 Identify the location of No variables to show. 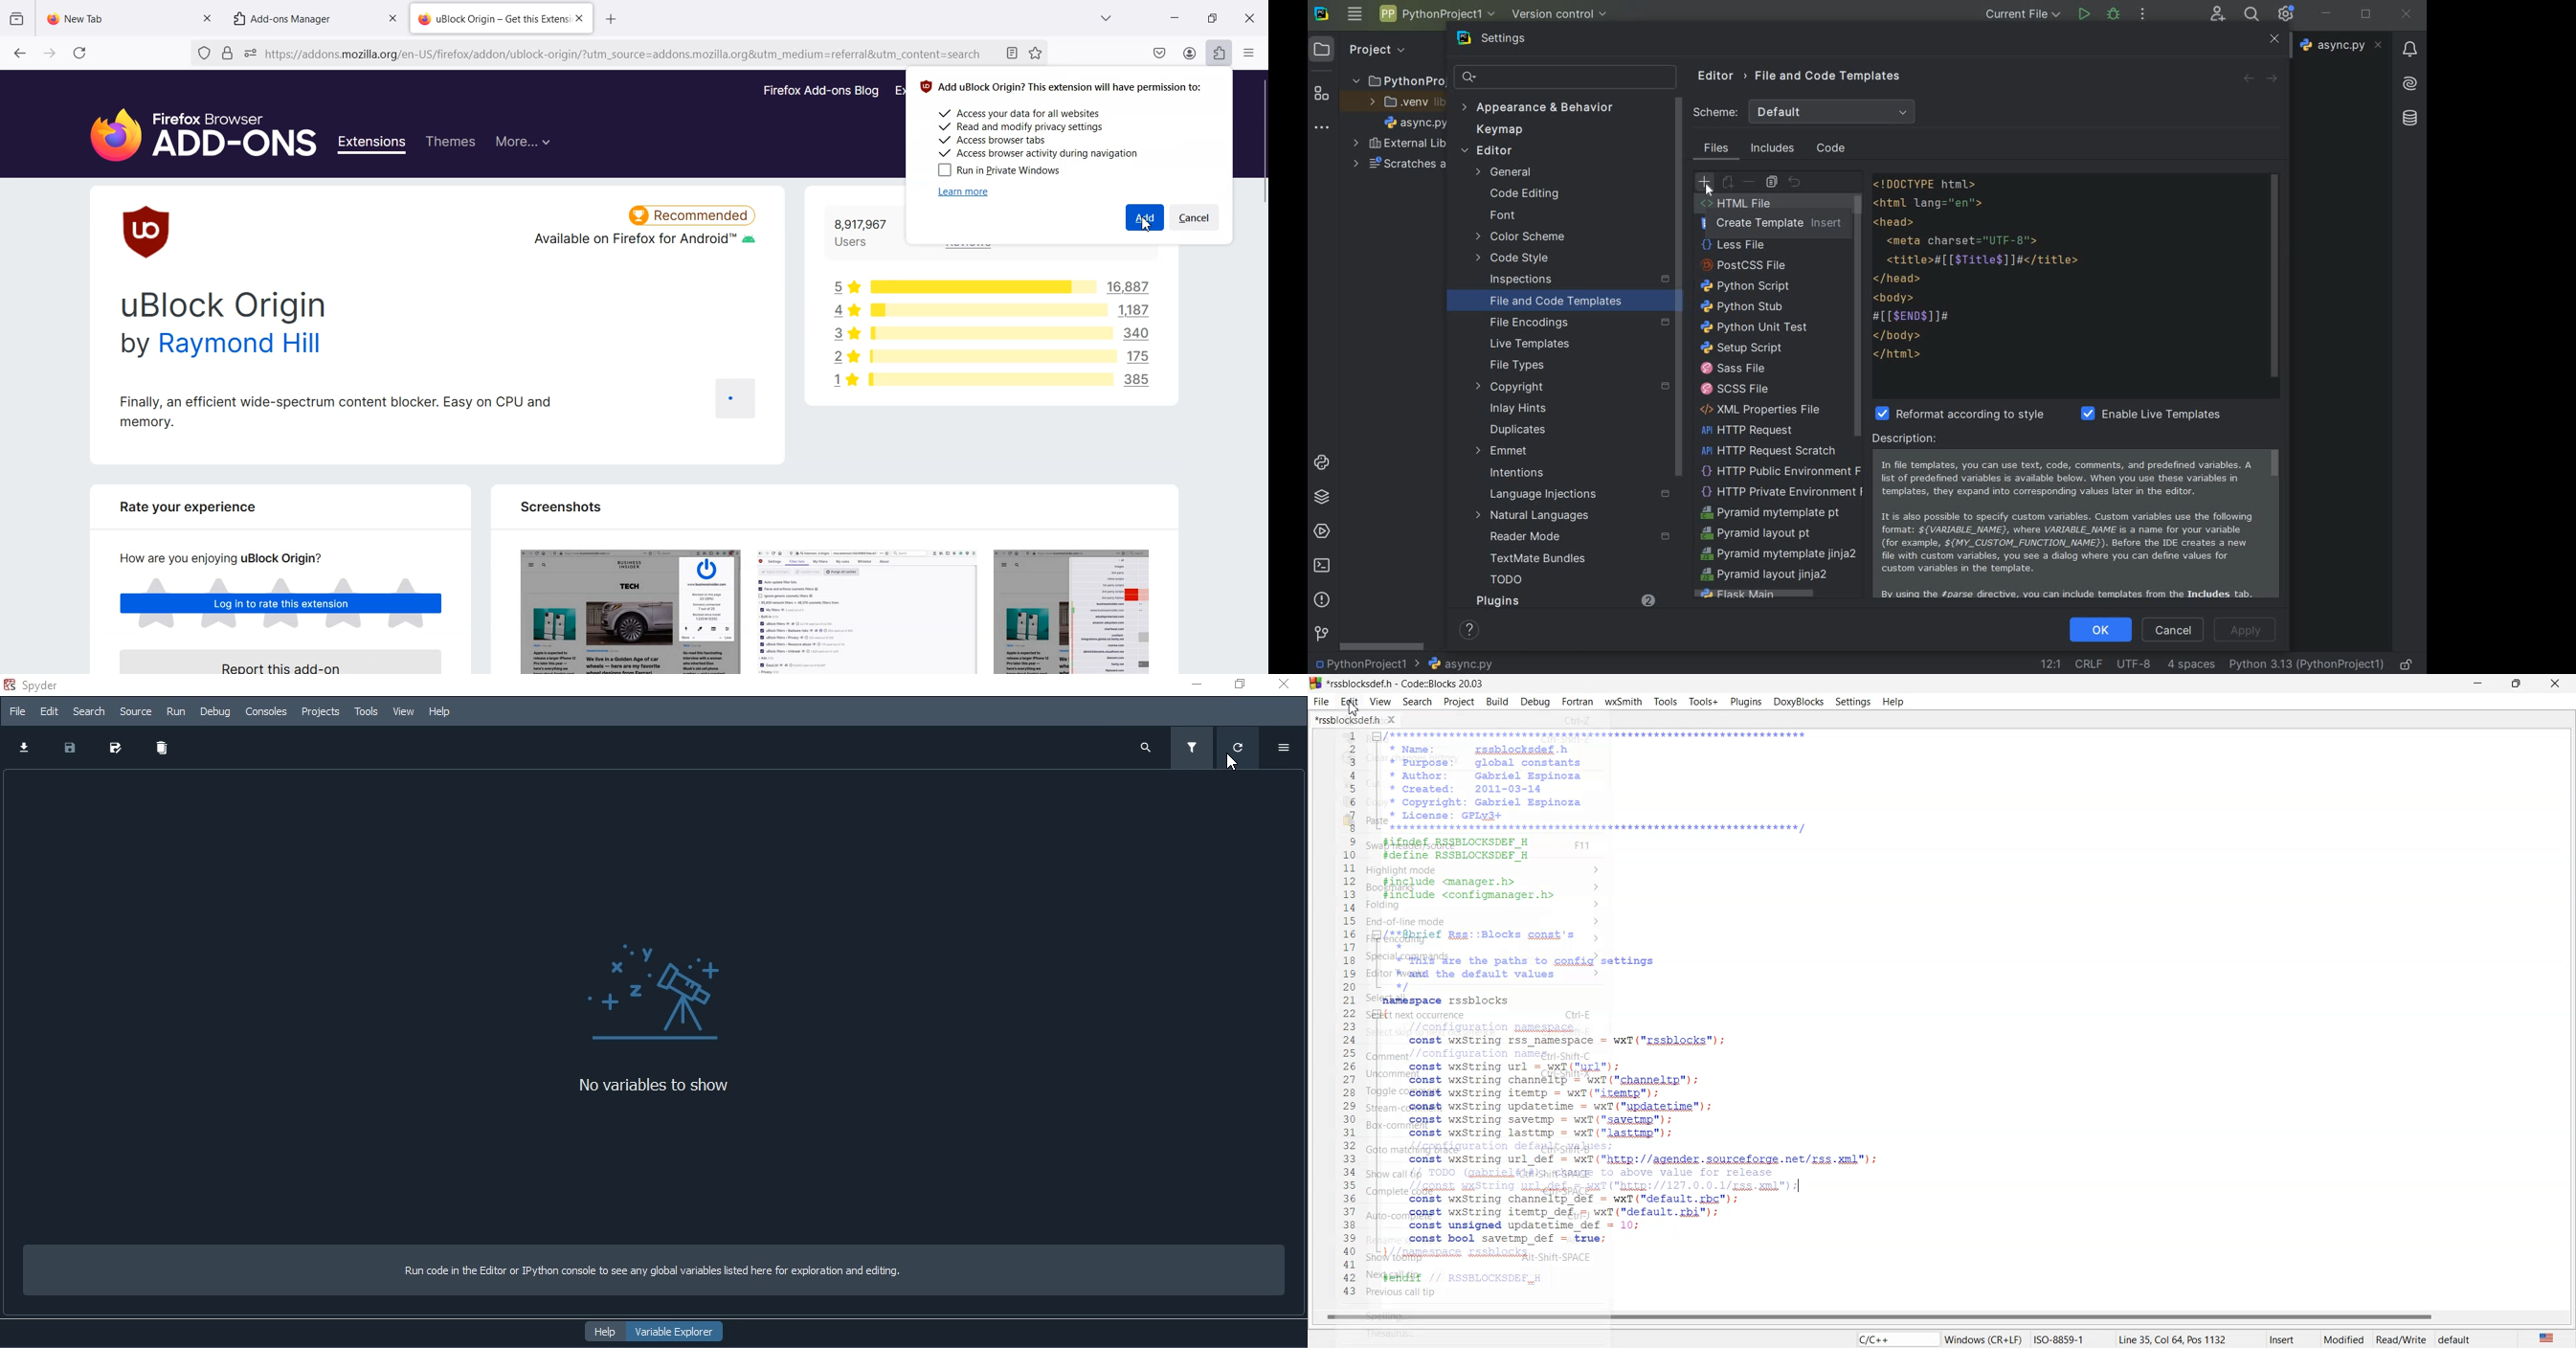
(667, 1084).